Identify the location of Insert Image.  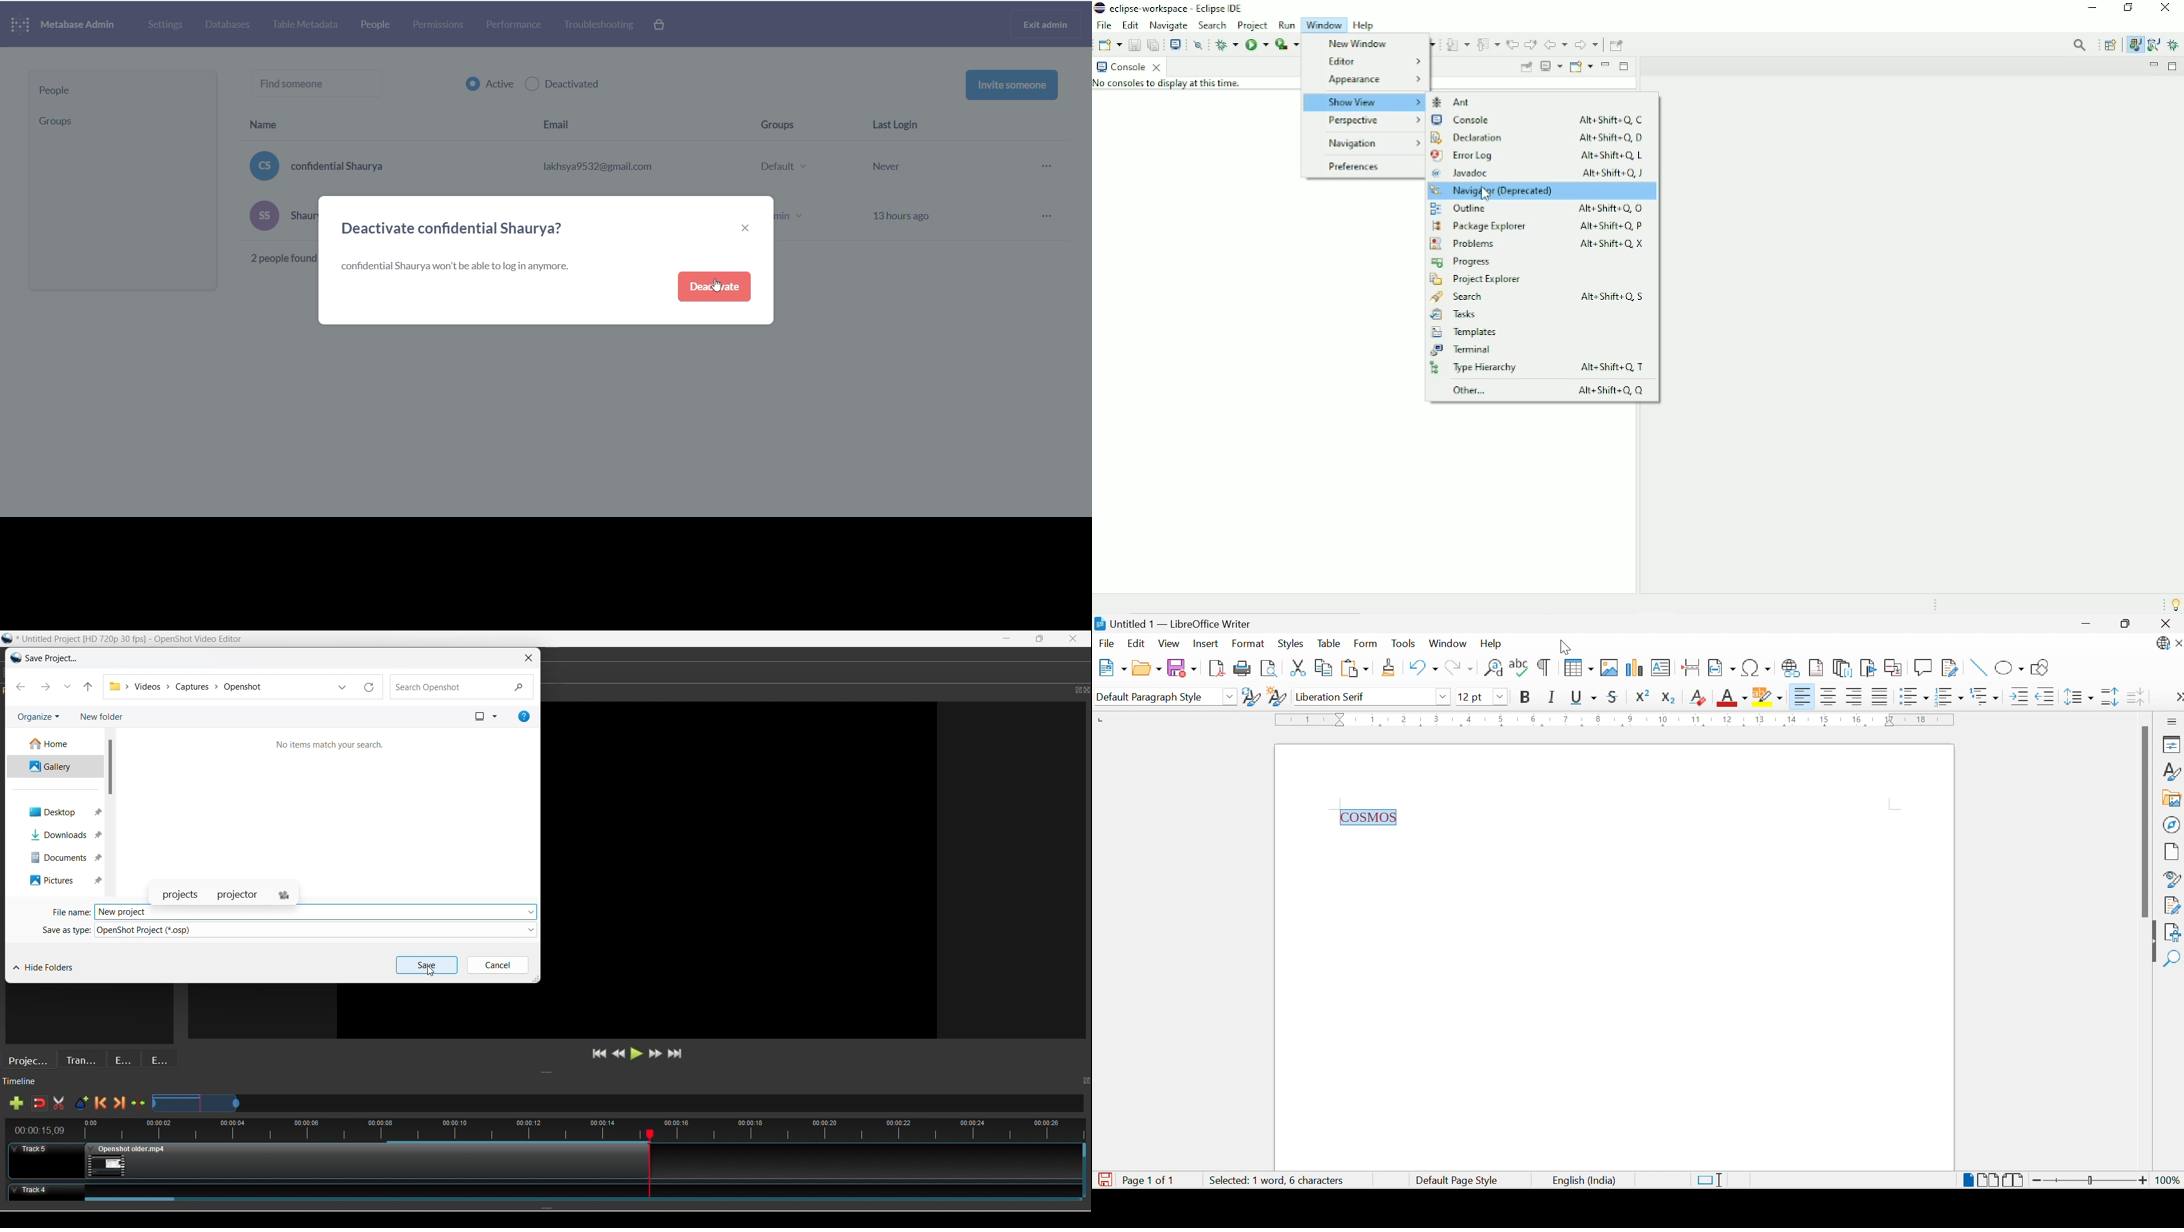
(1611, 668).